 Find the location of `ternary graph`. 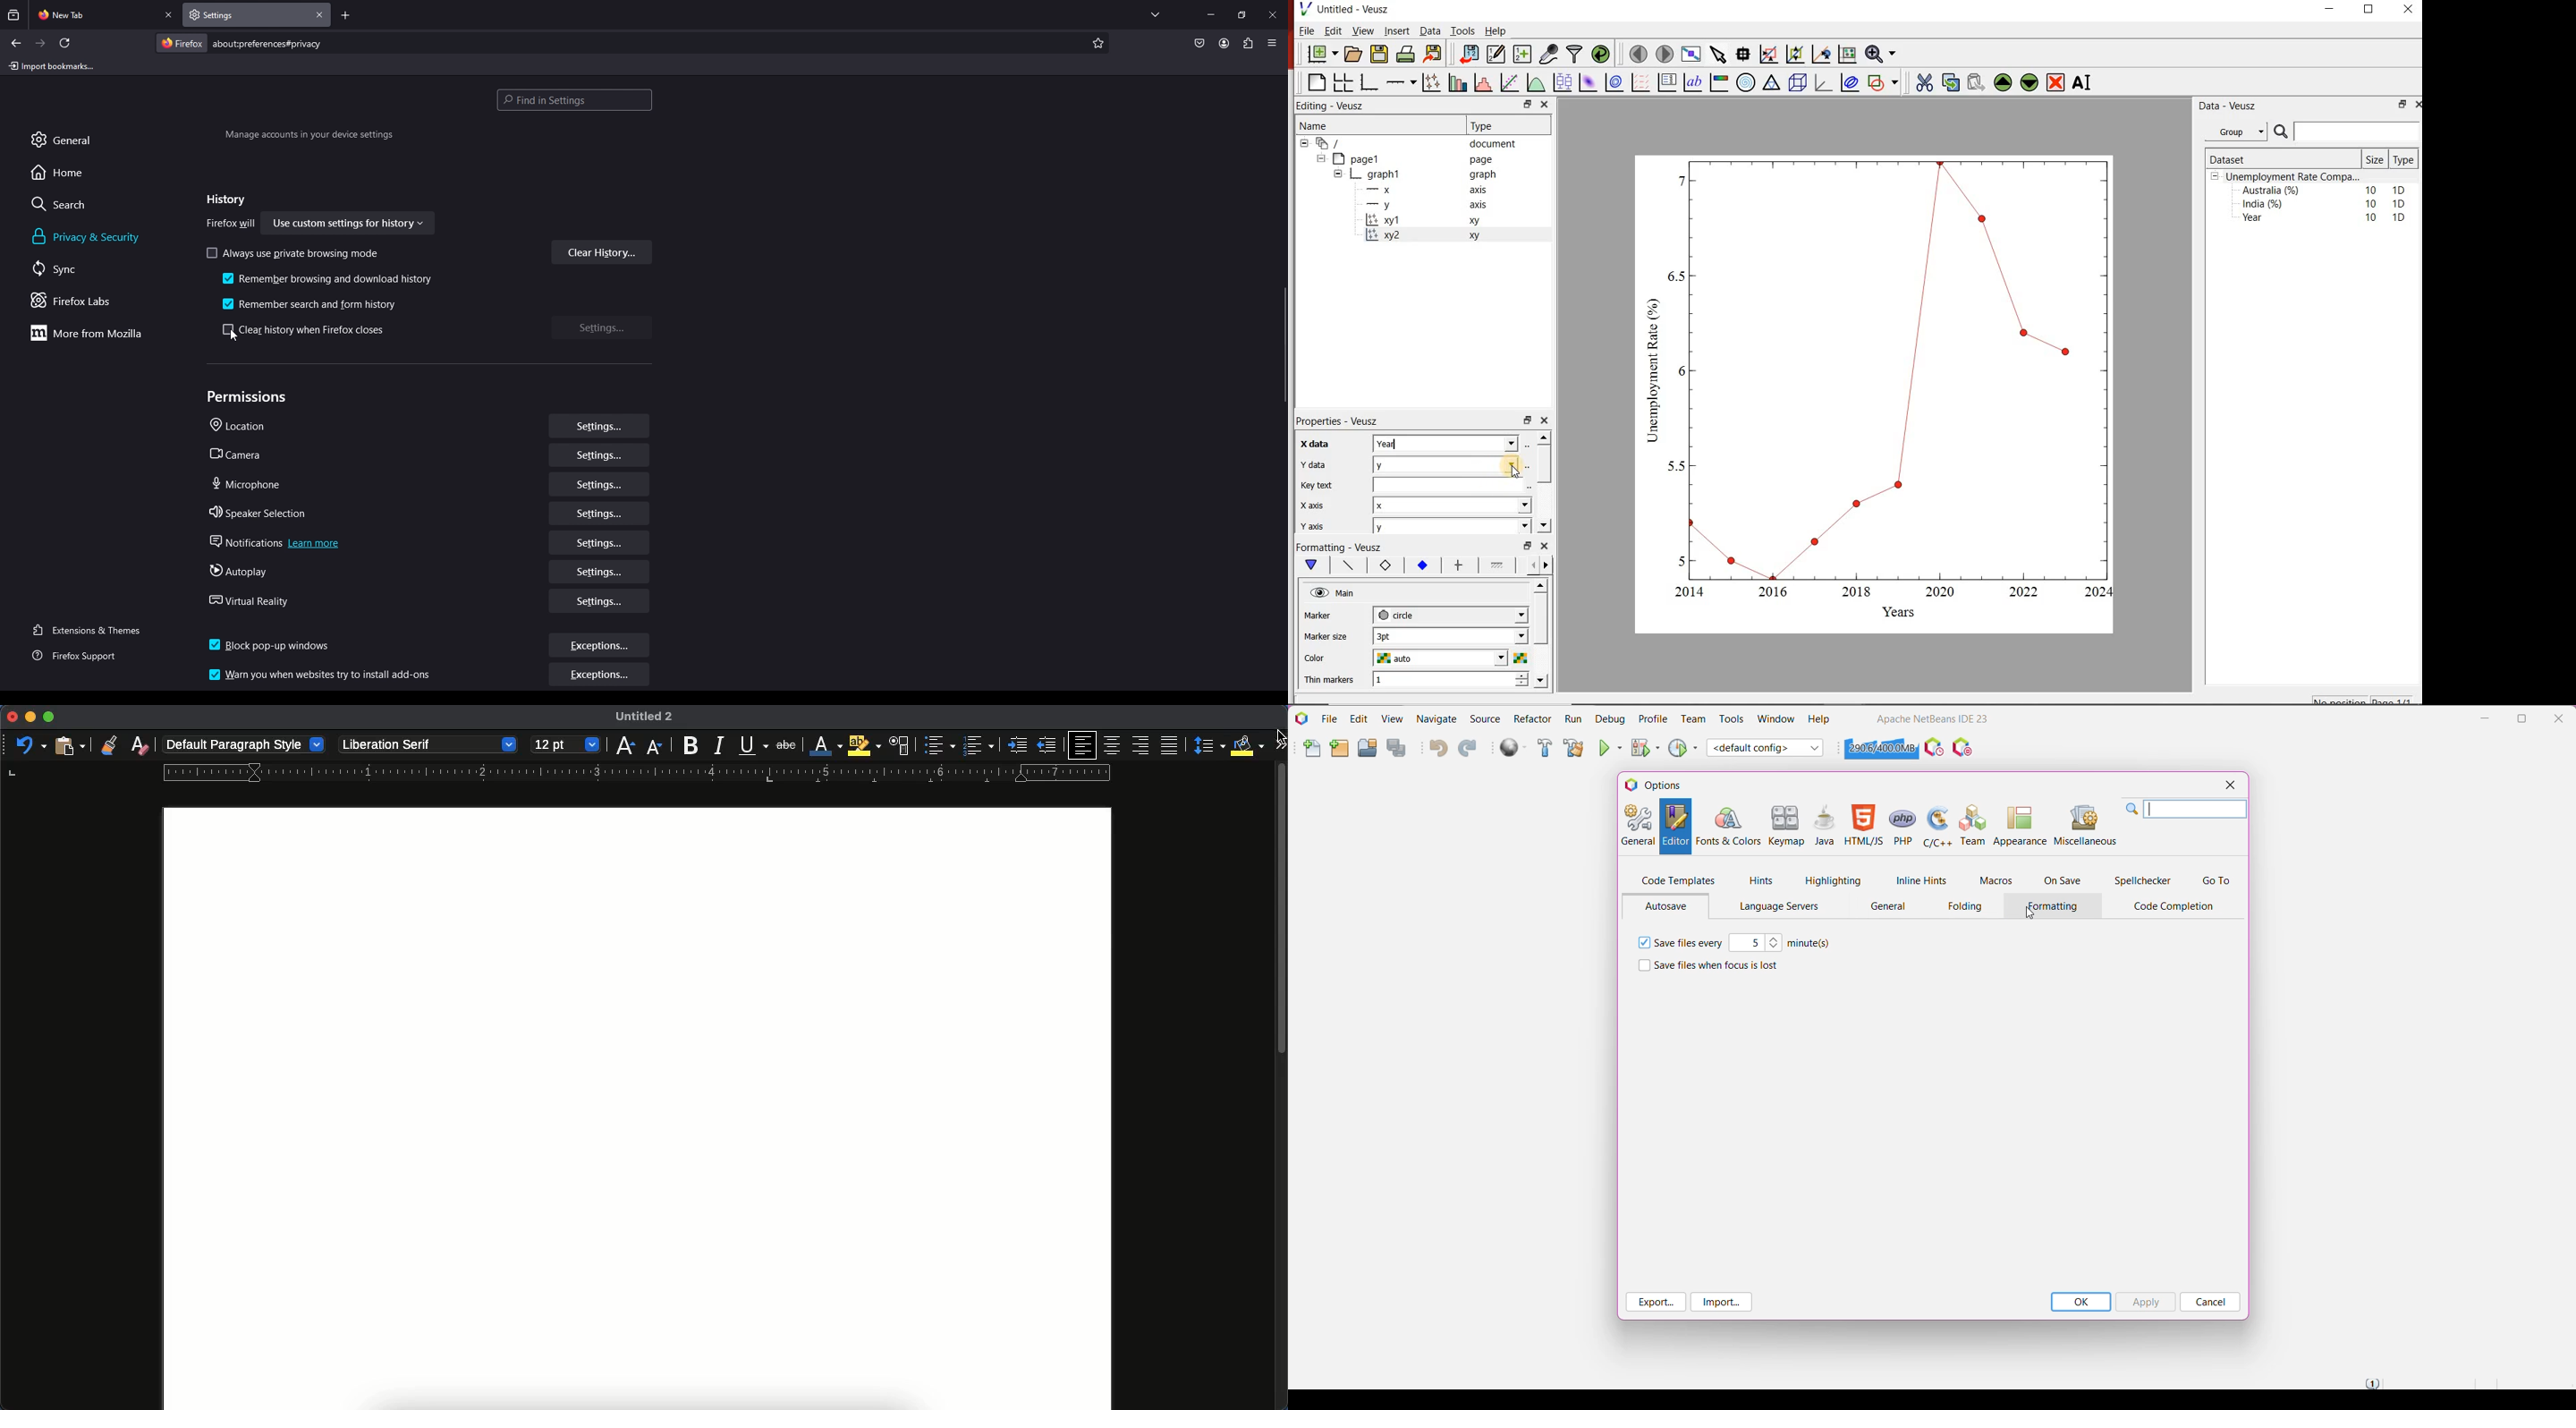

ternary graph is located at coordinates (1771, 82).